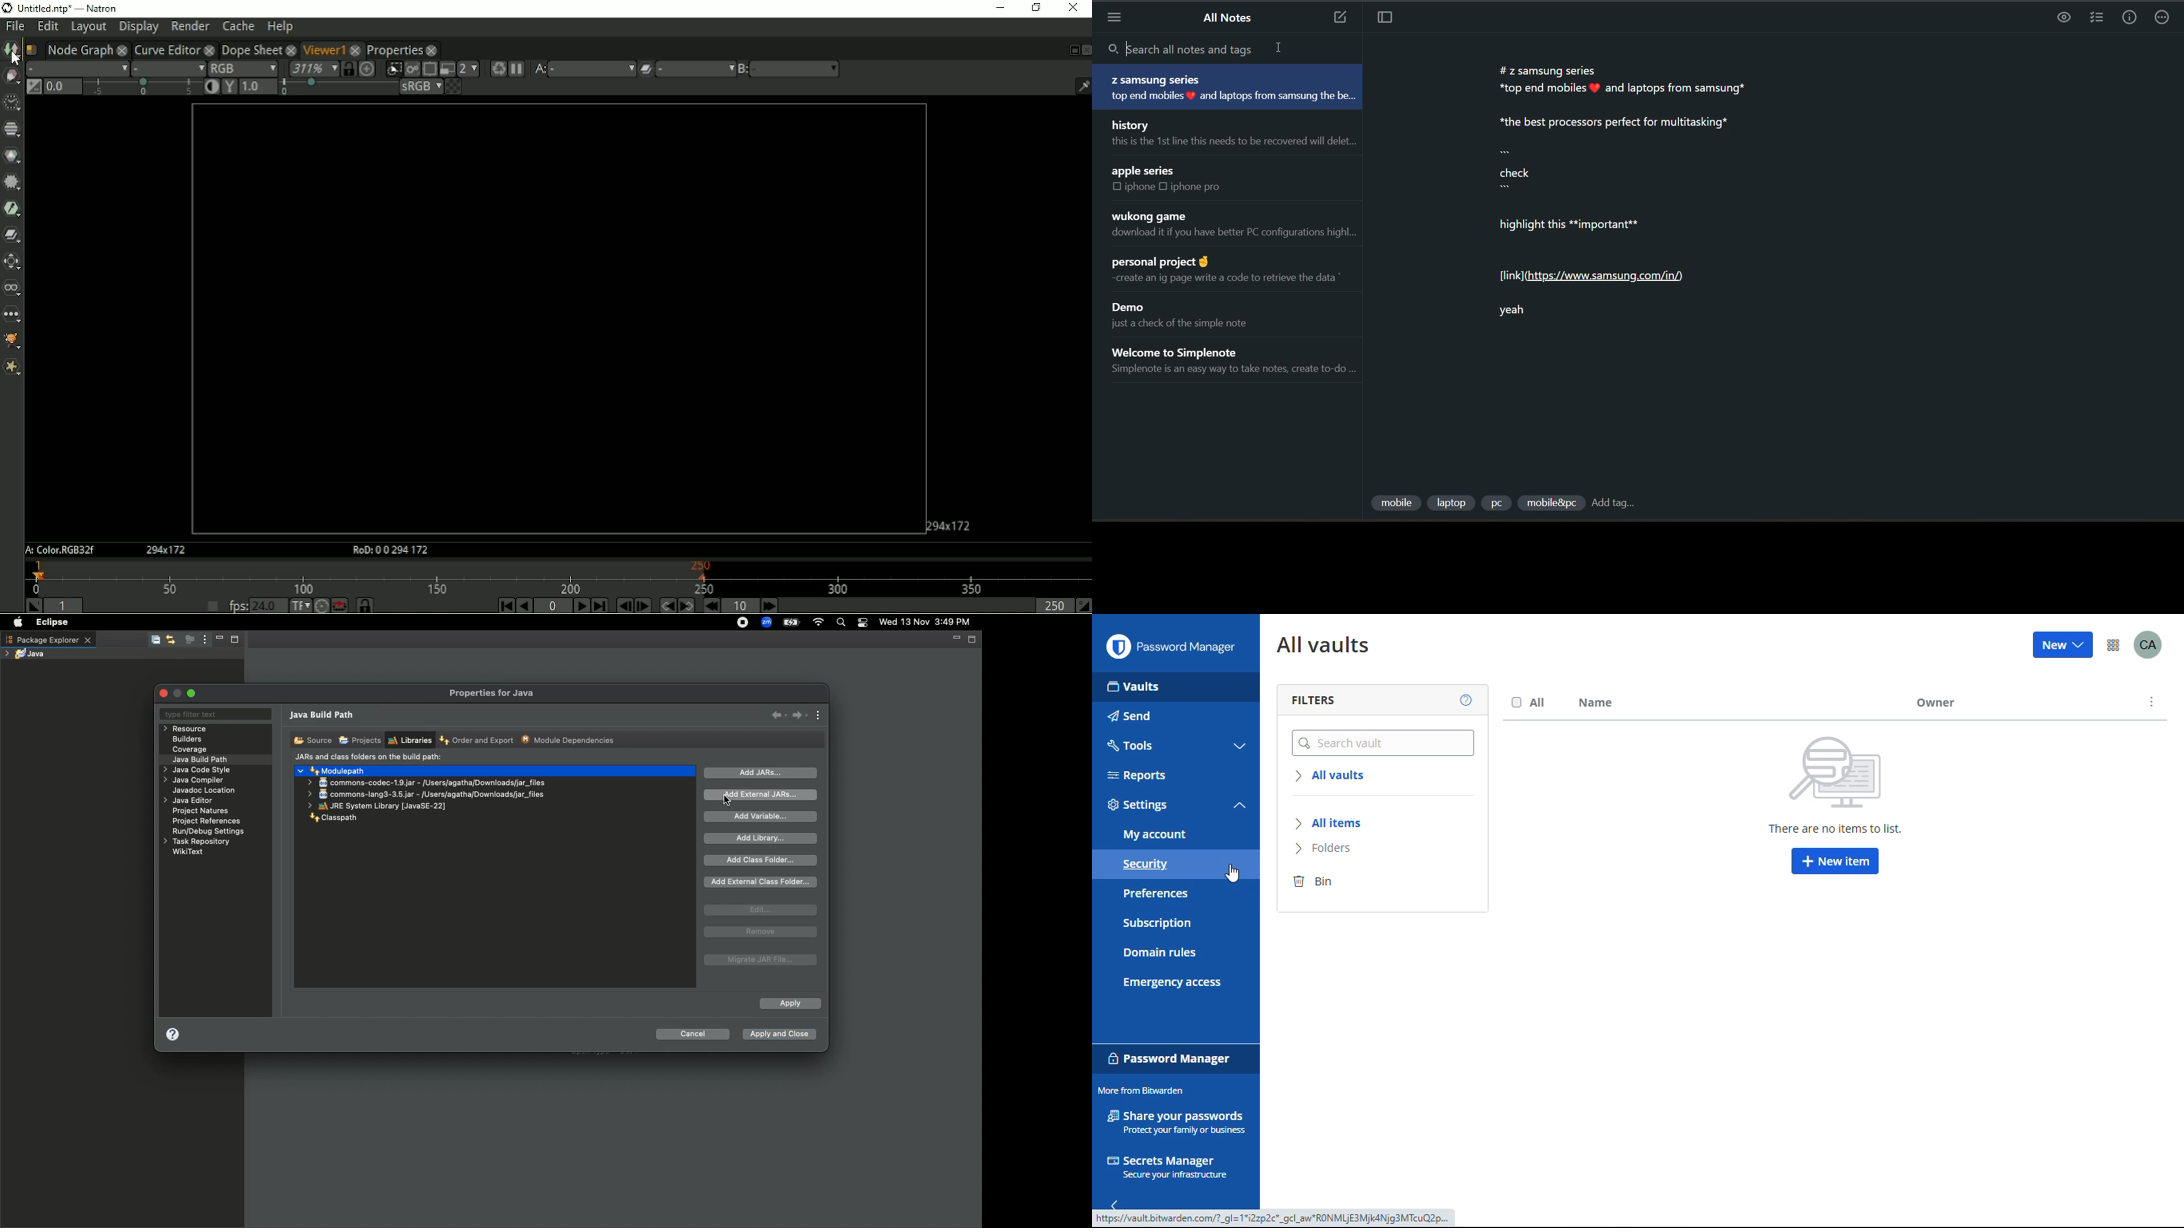 This screenshot has height=1232, width=2184. What do you see at coordinates (1452, 501) in the screenshot?
I see `laptop` at bounding box center [1452, 501].